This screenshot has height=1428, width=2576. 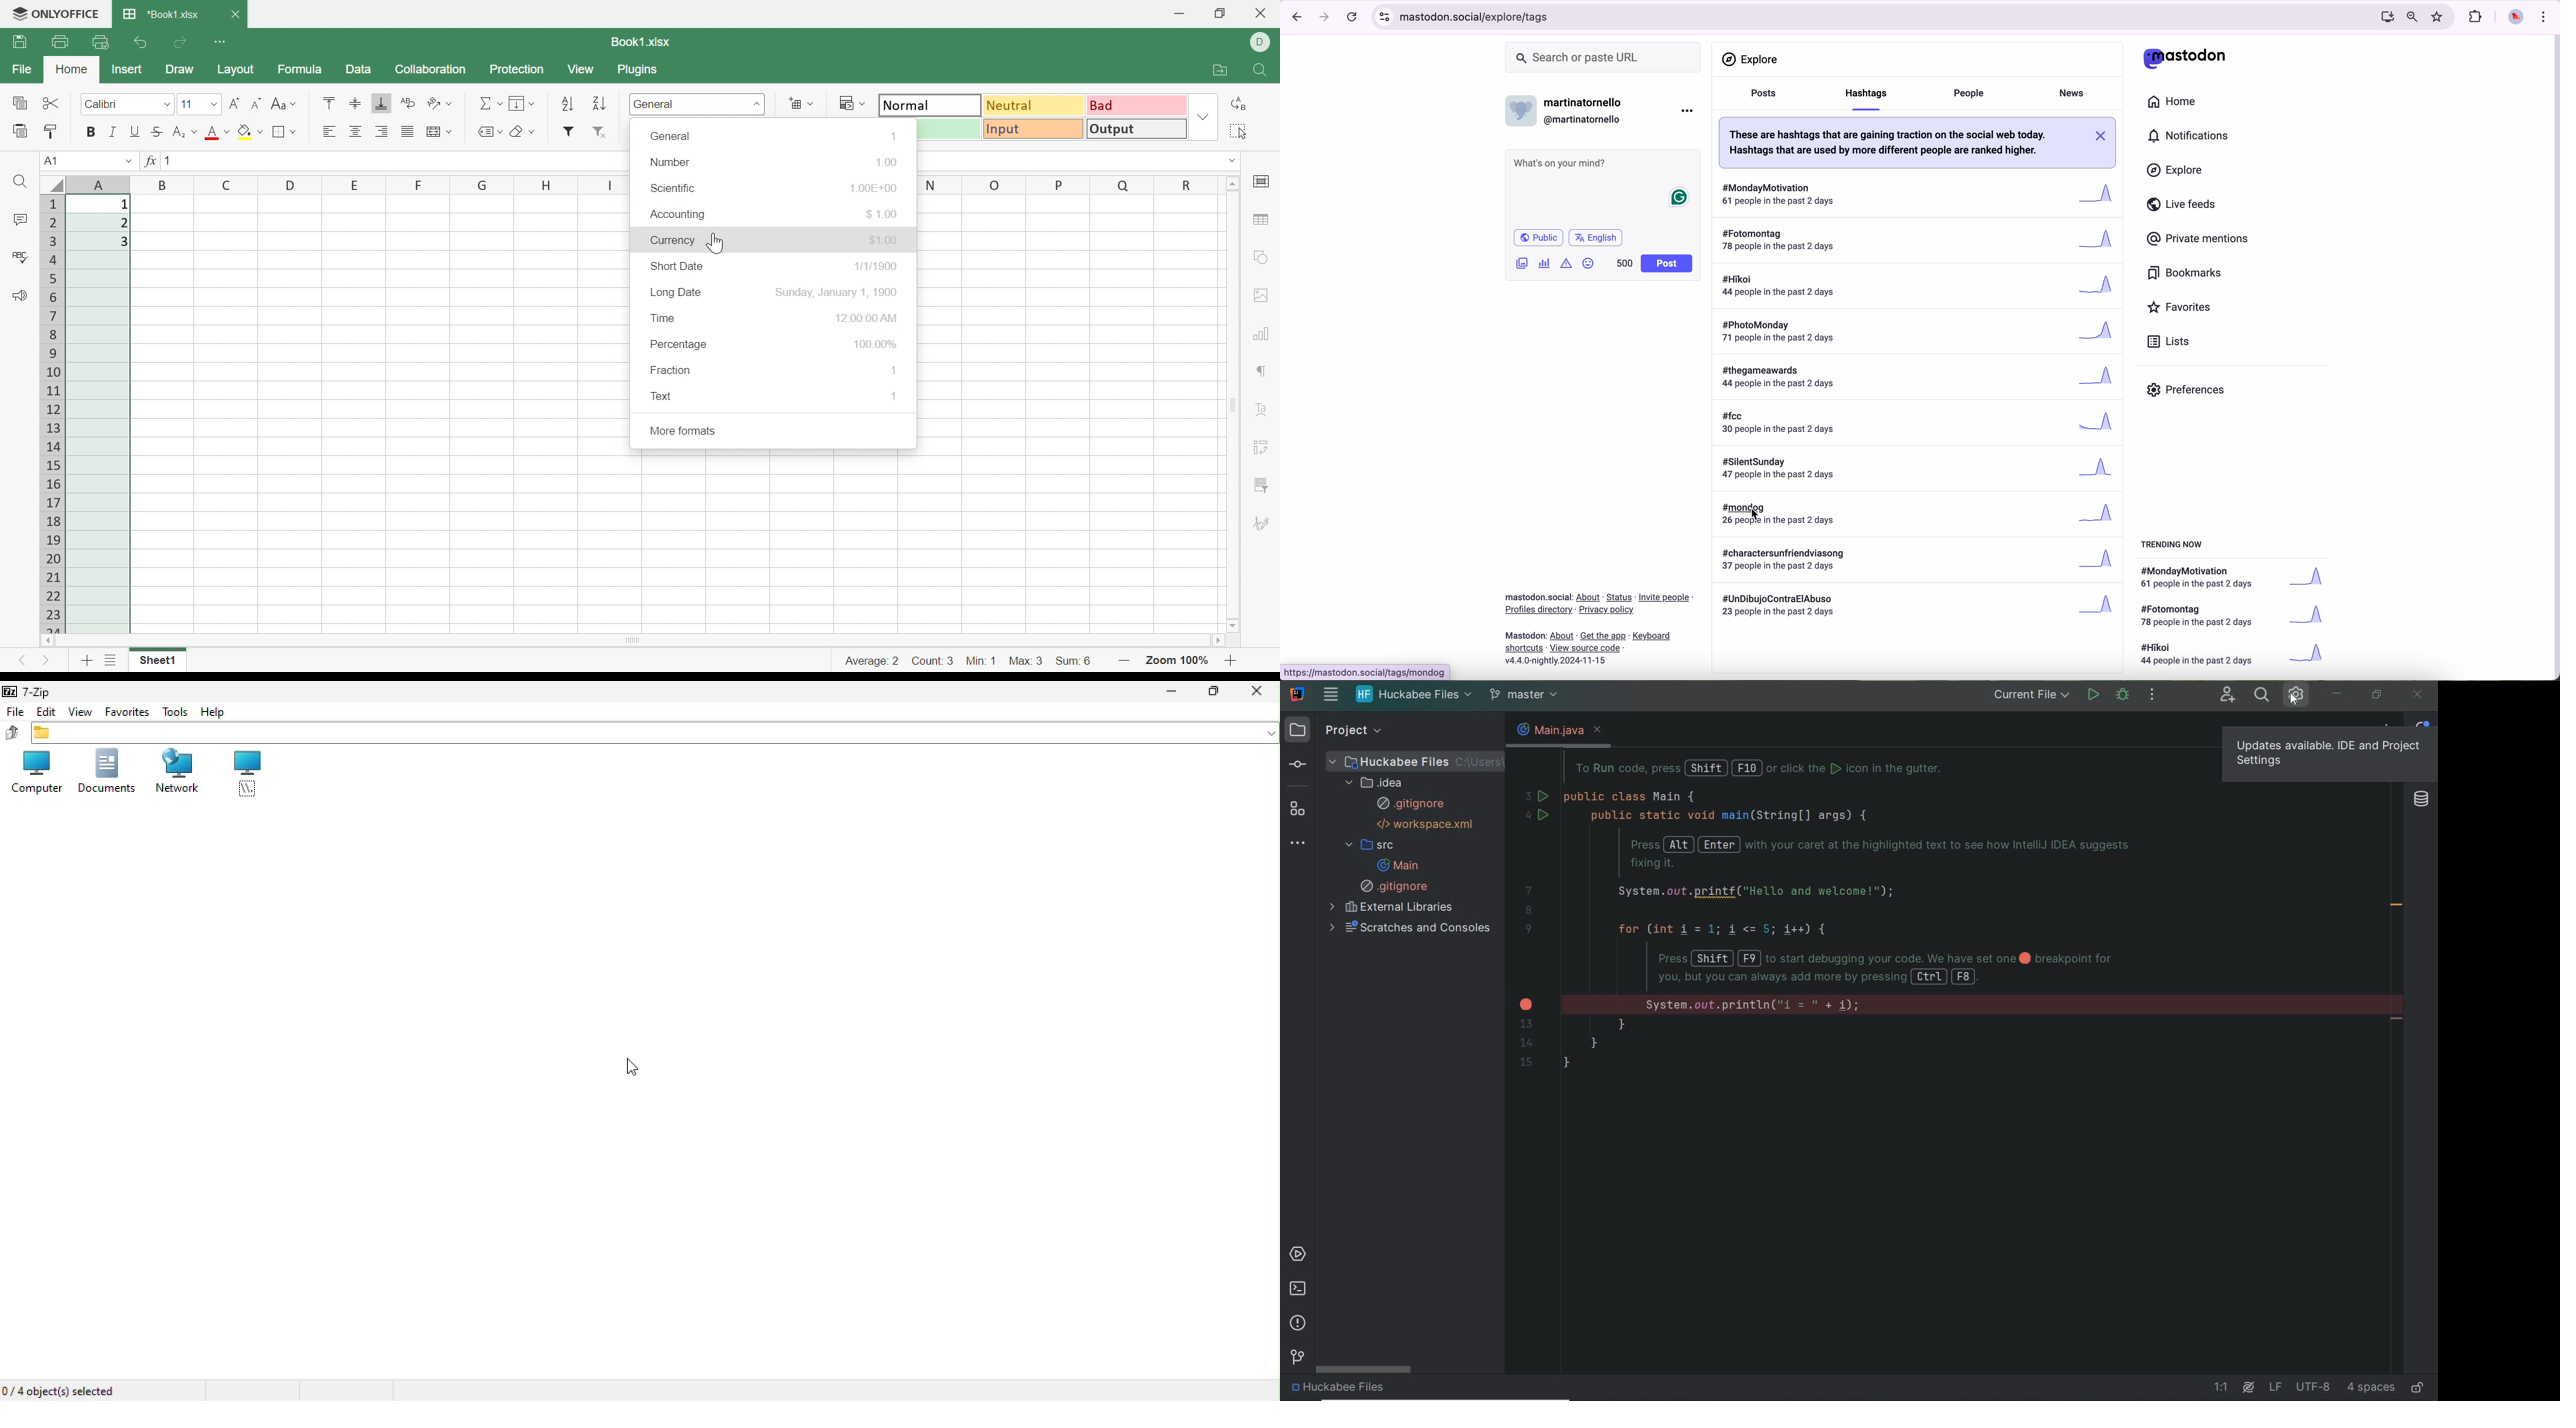 What do you see at coordinates (2385, 18) in the screenshot?
I see `screen` at bounding box center [2385, 18].